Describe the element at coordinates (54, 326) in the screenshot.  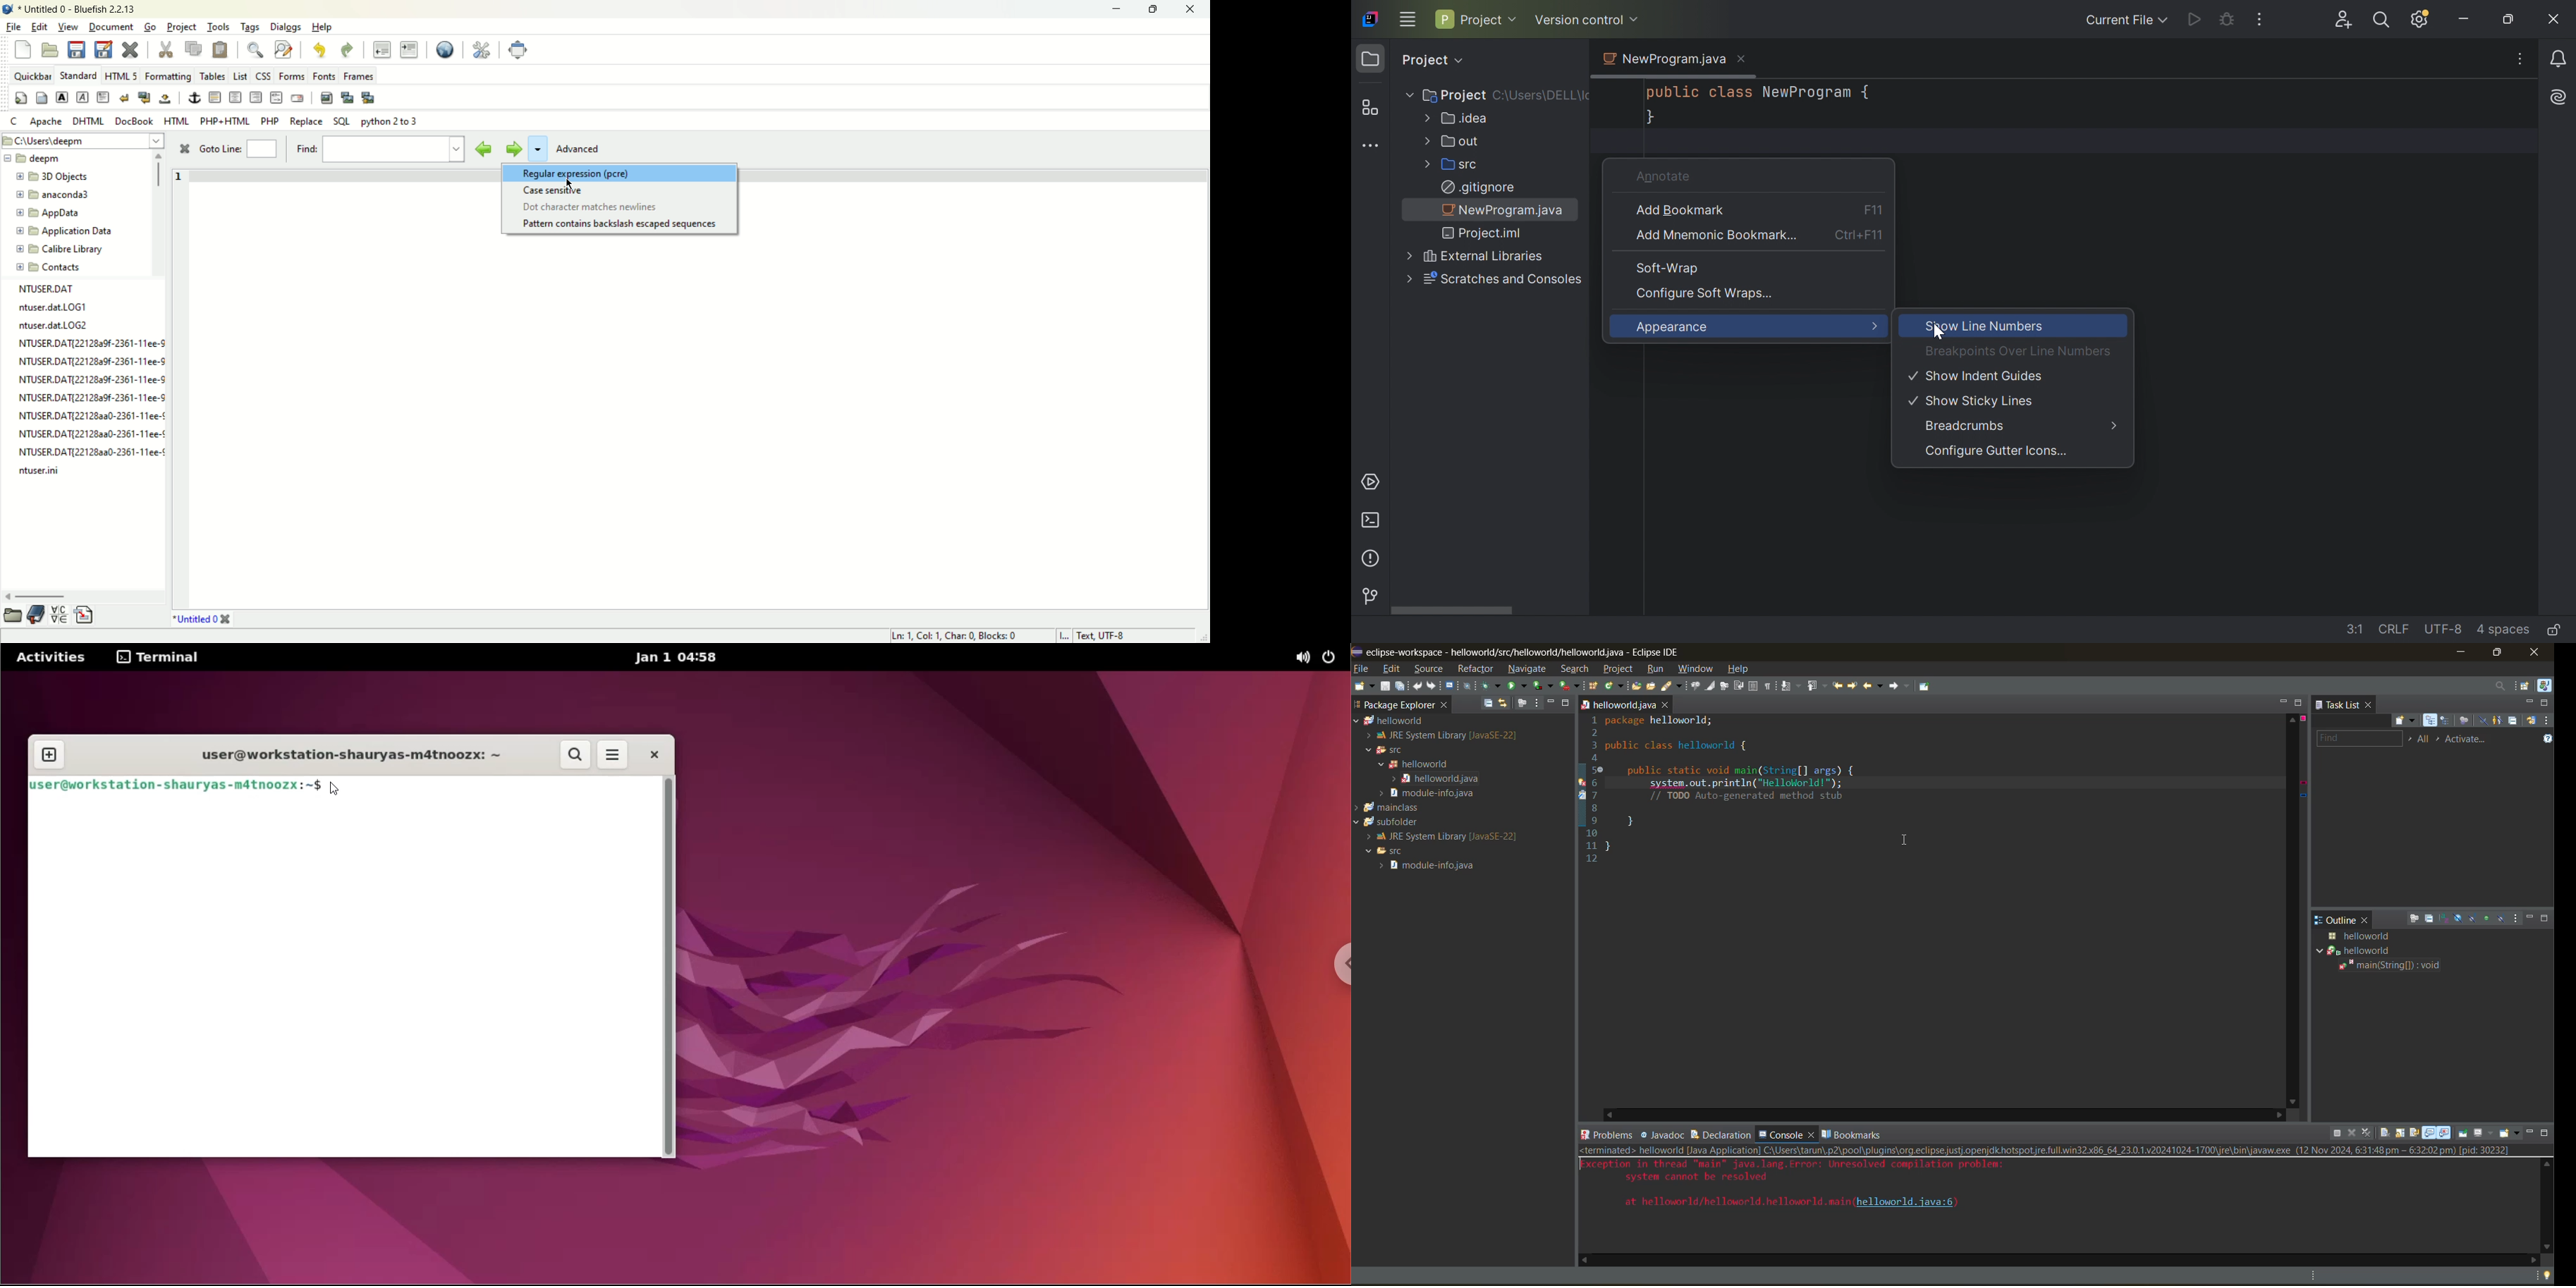
I see `ntuser.dat.LOG2` at that location.